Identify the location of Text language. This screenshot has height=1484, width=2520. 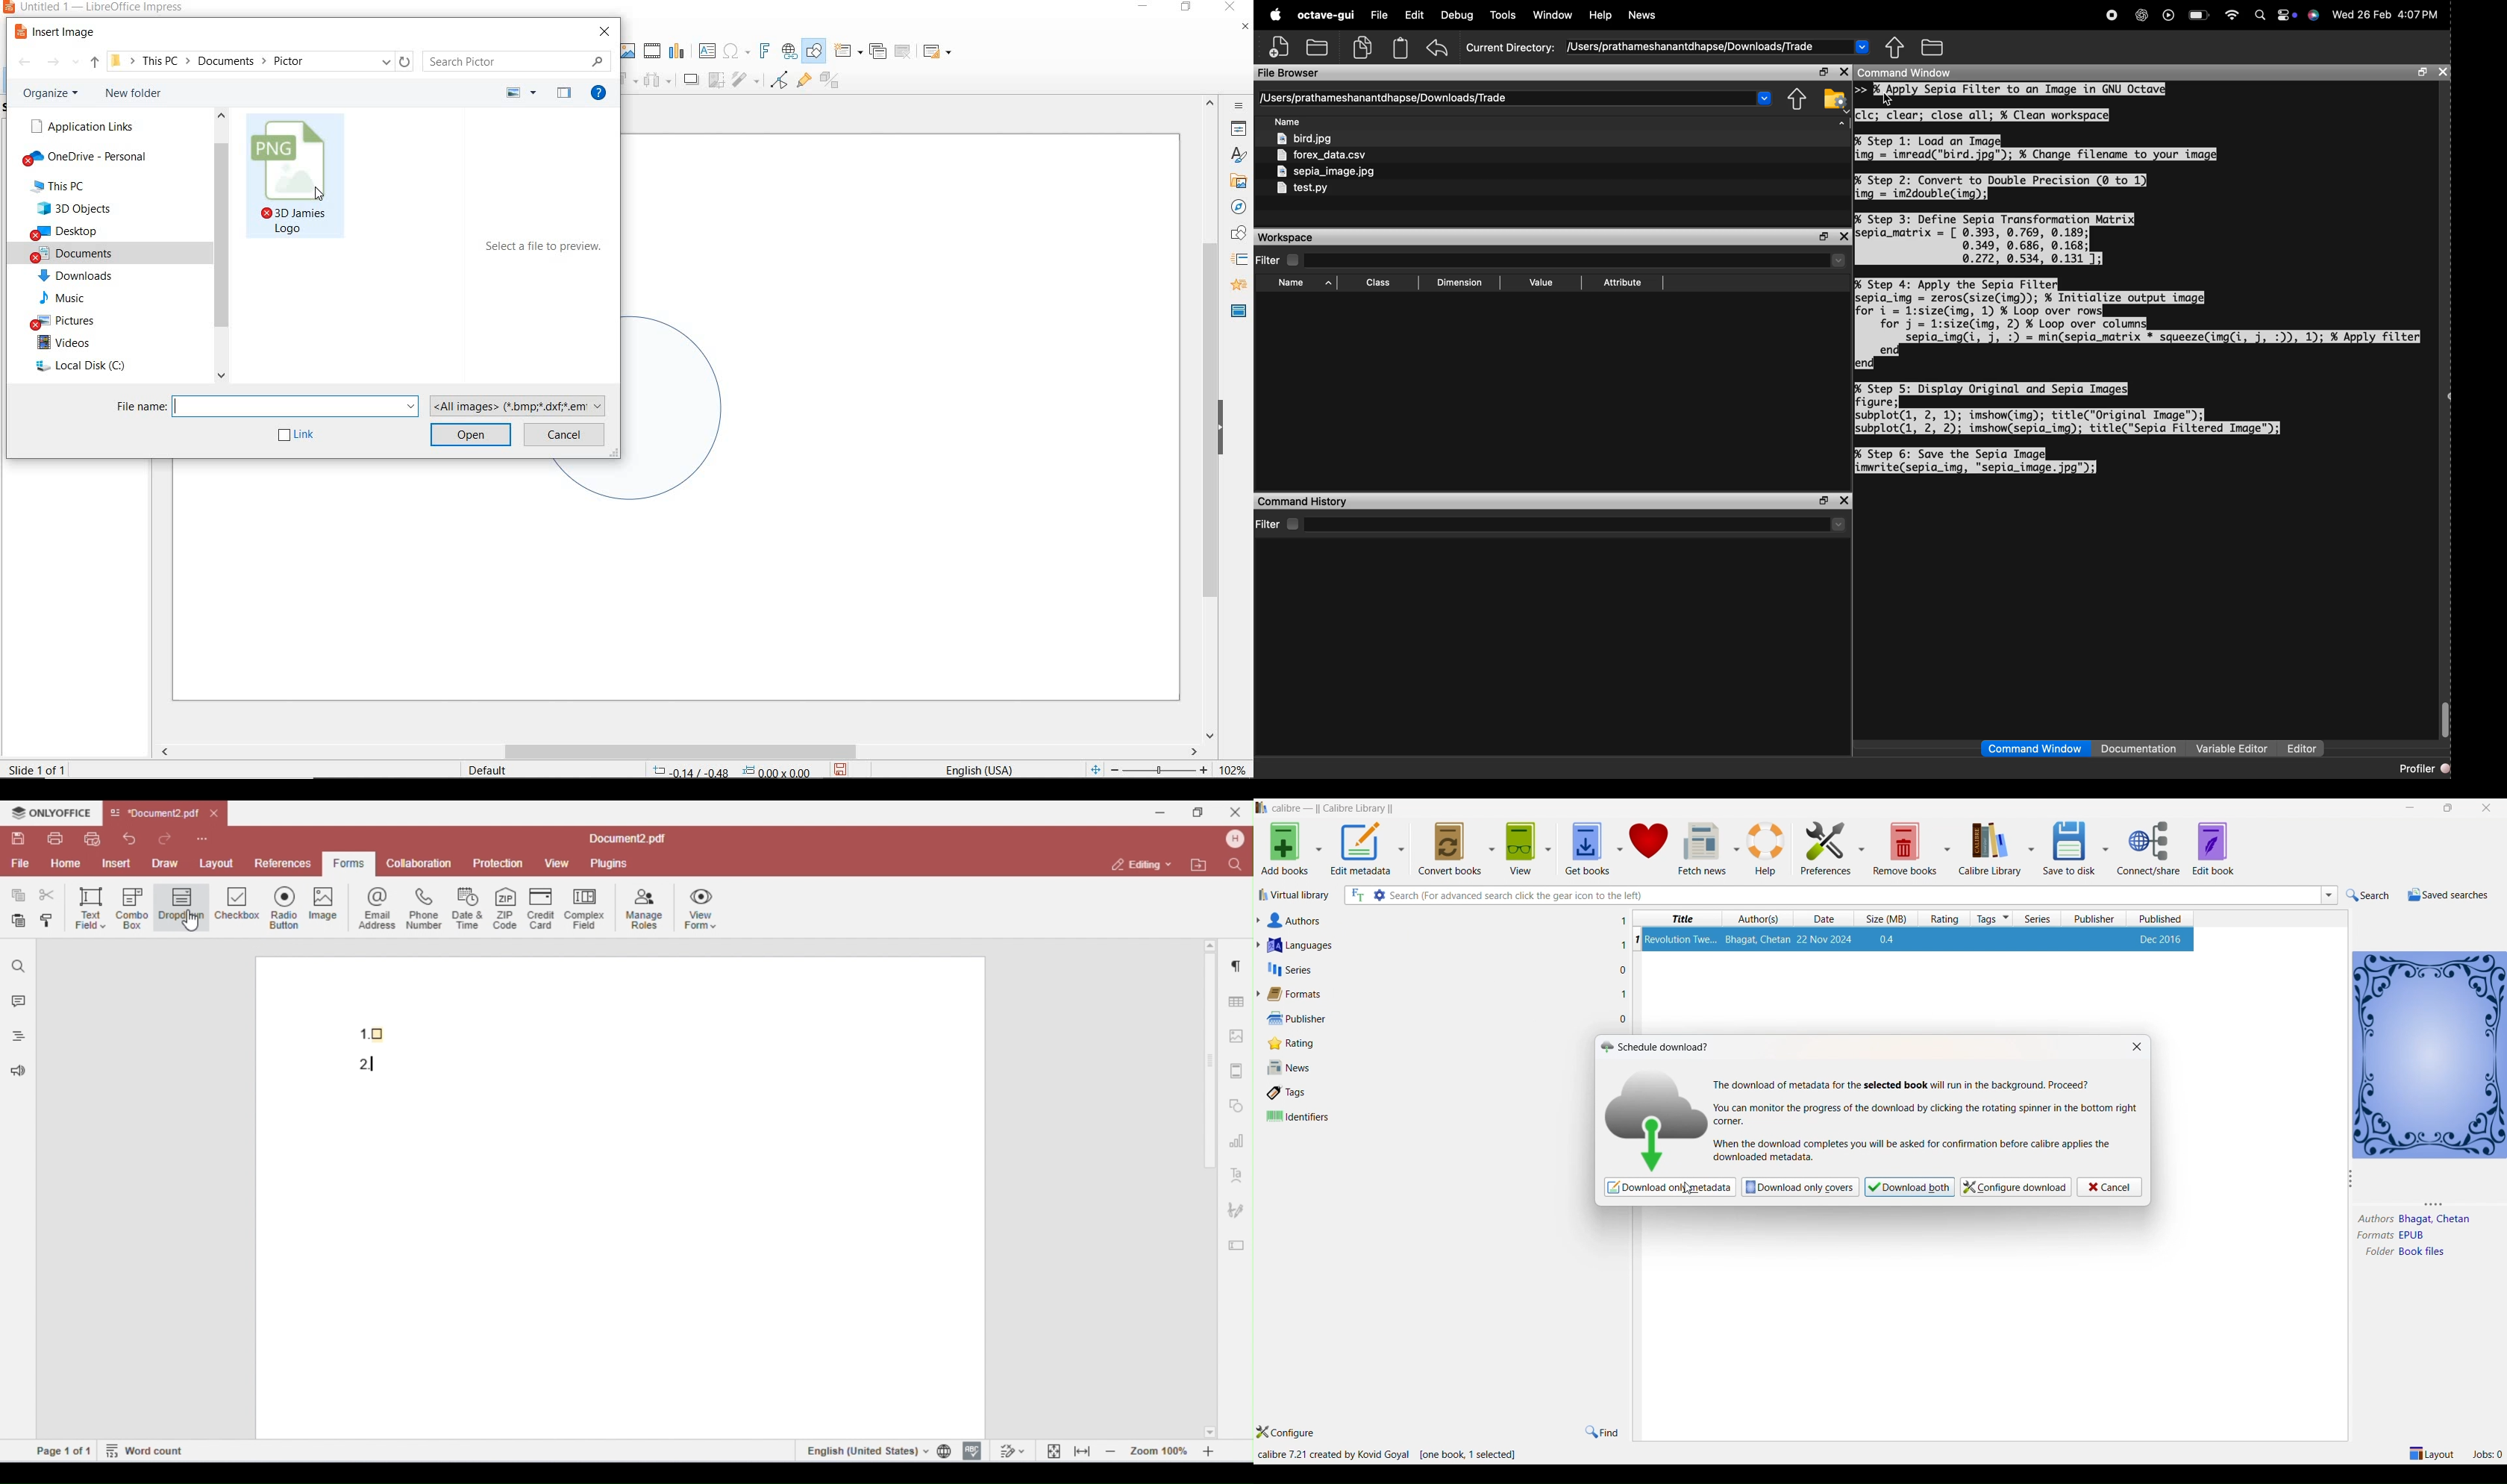
(977, 768).